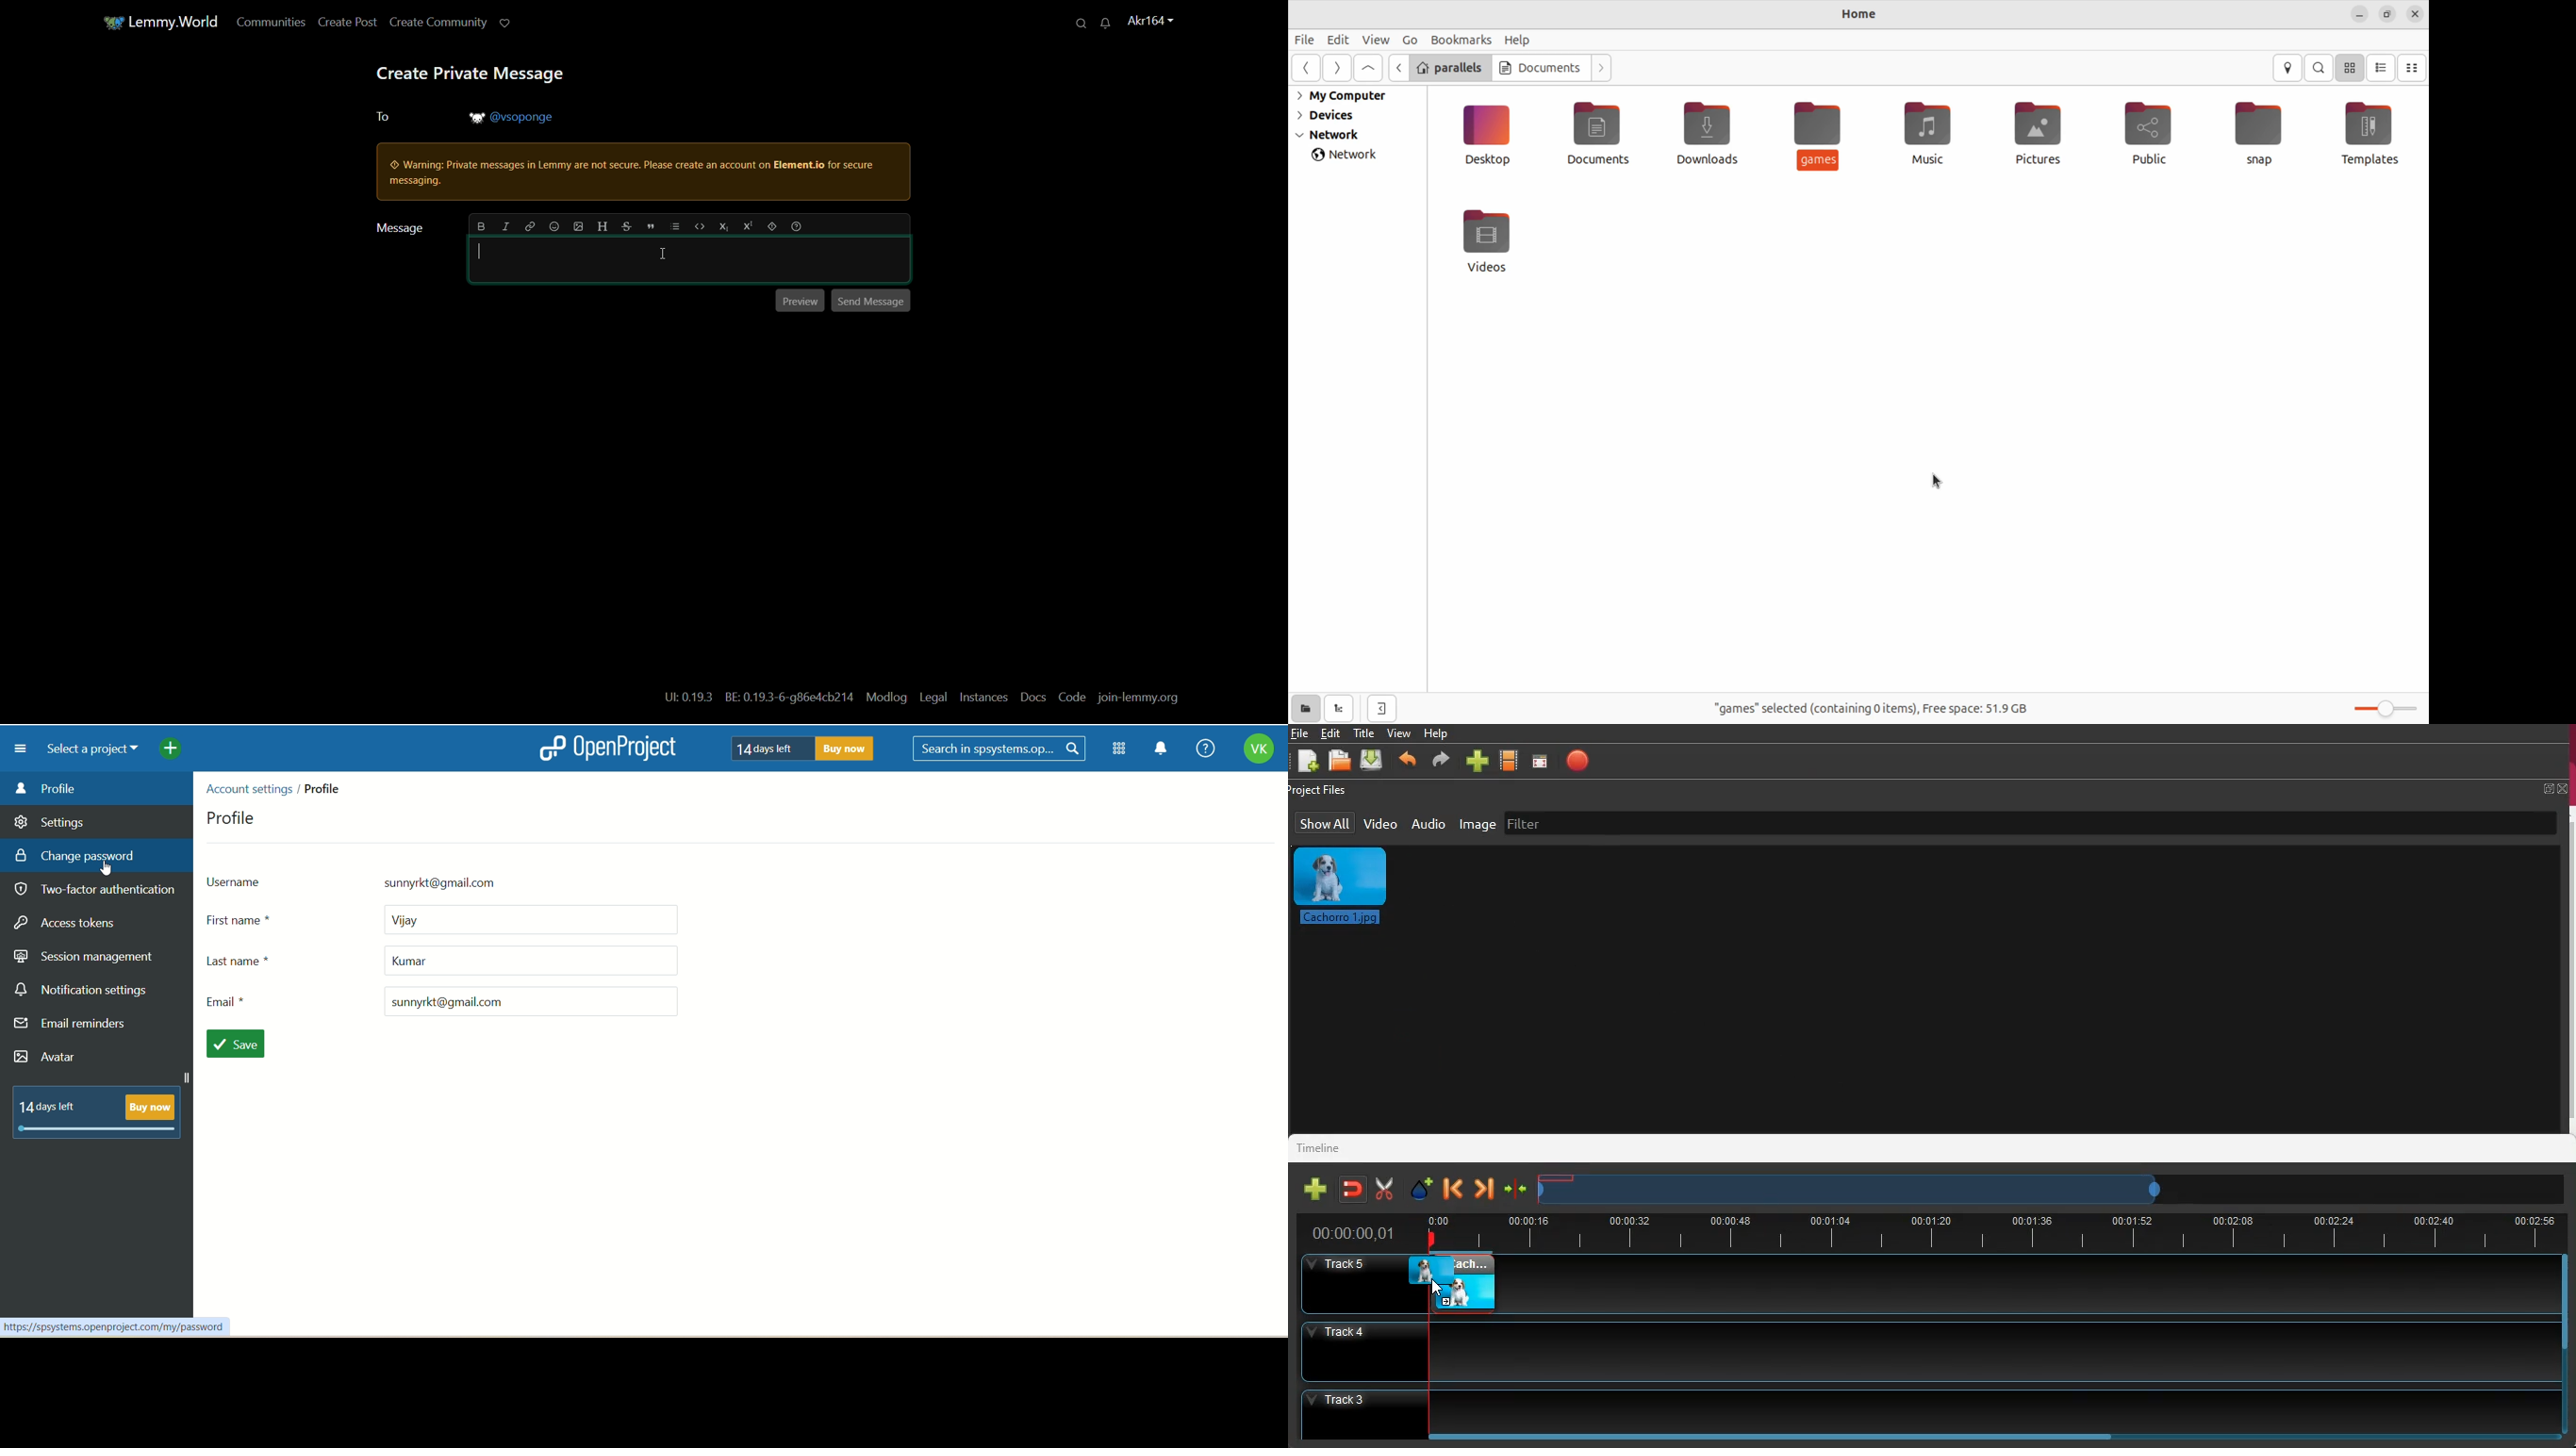 This screenshot has height=1456, width=2576. I want to click on search, so click(1075, 22).